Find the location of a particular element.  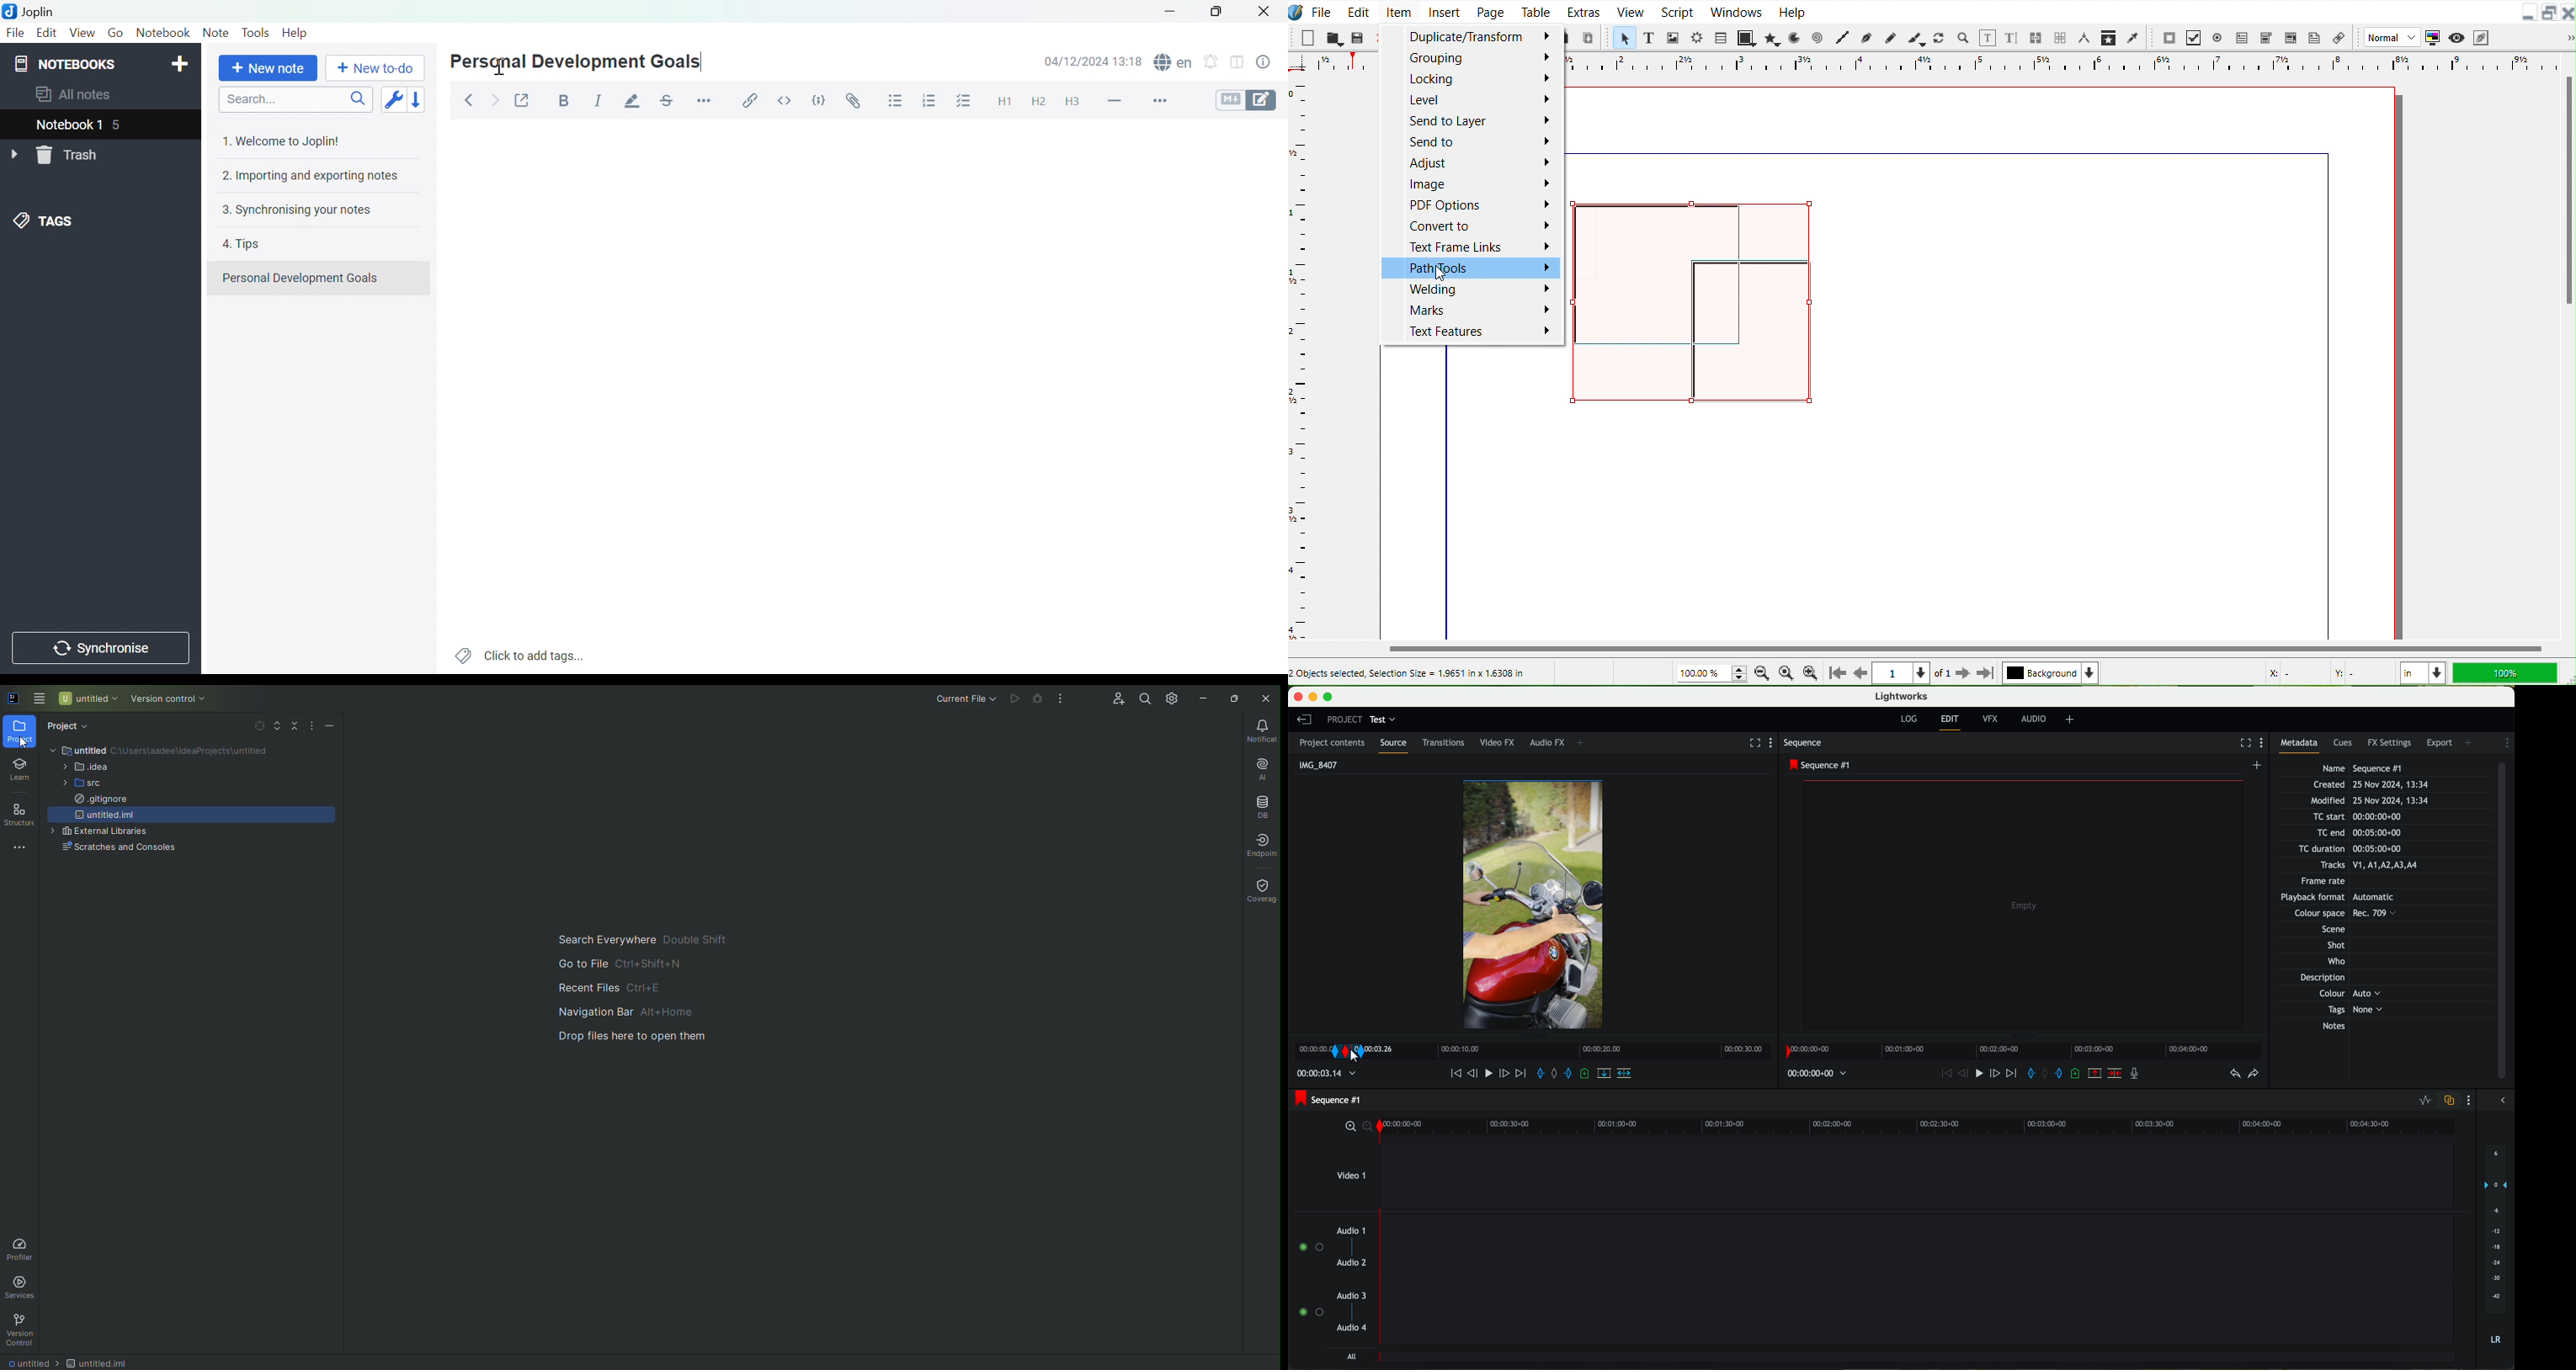

transition is located at coordinates (1346, 1051).